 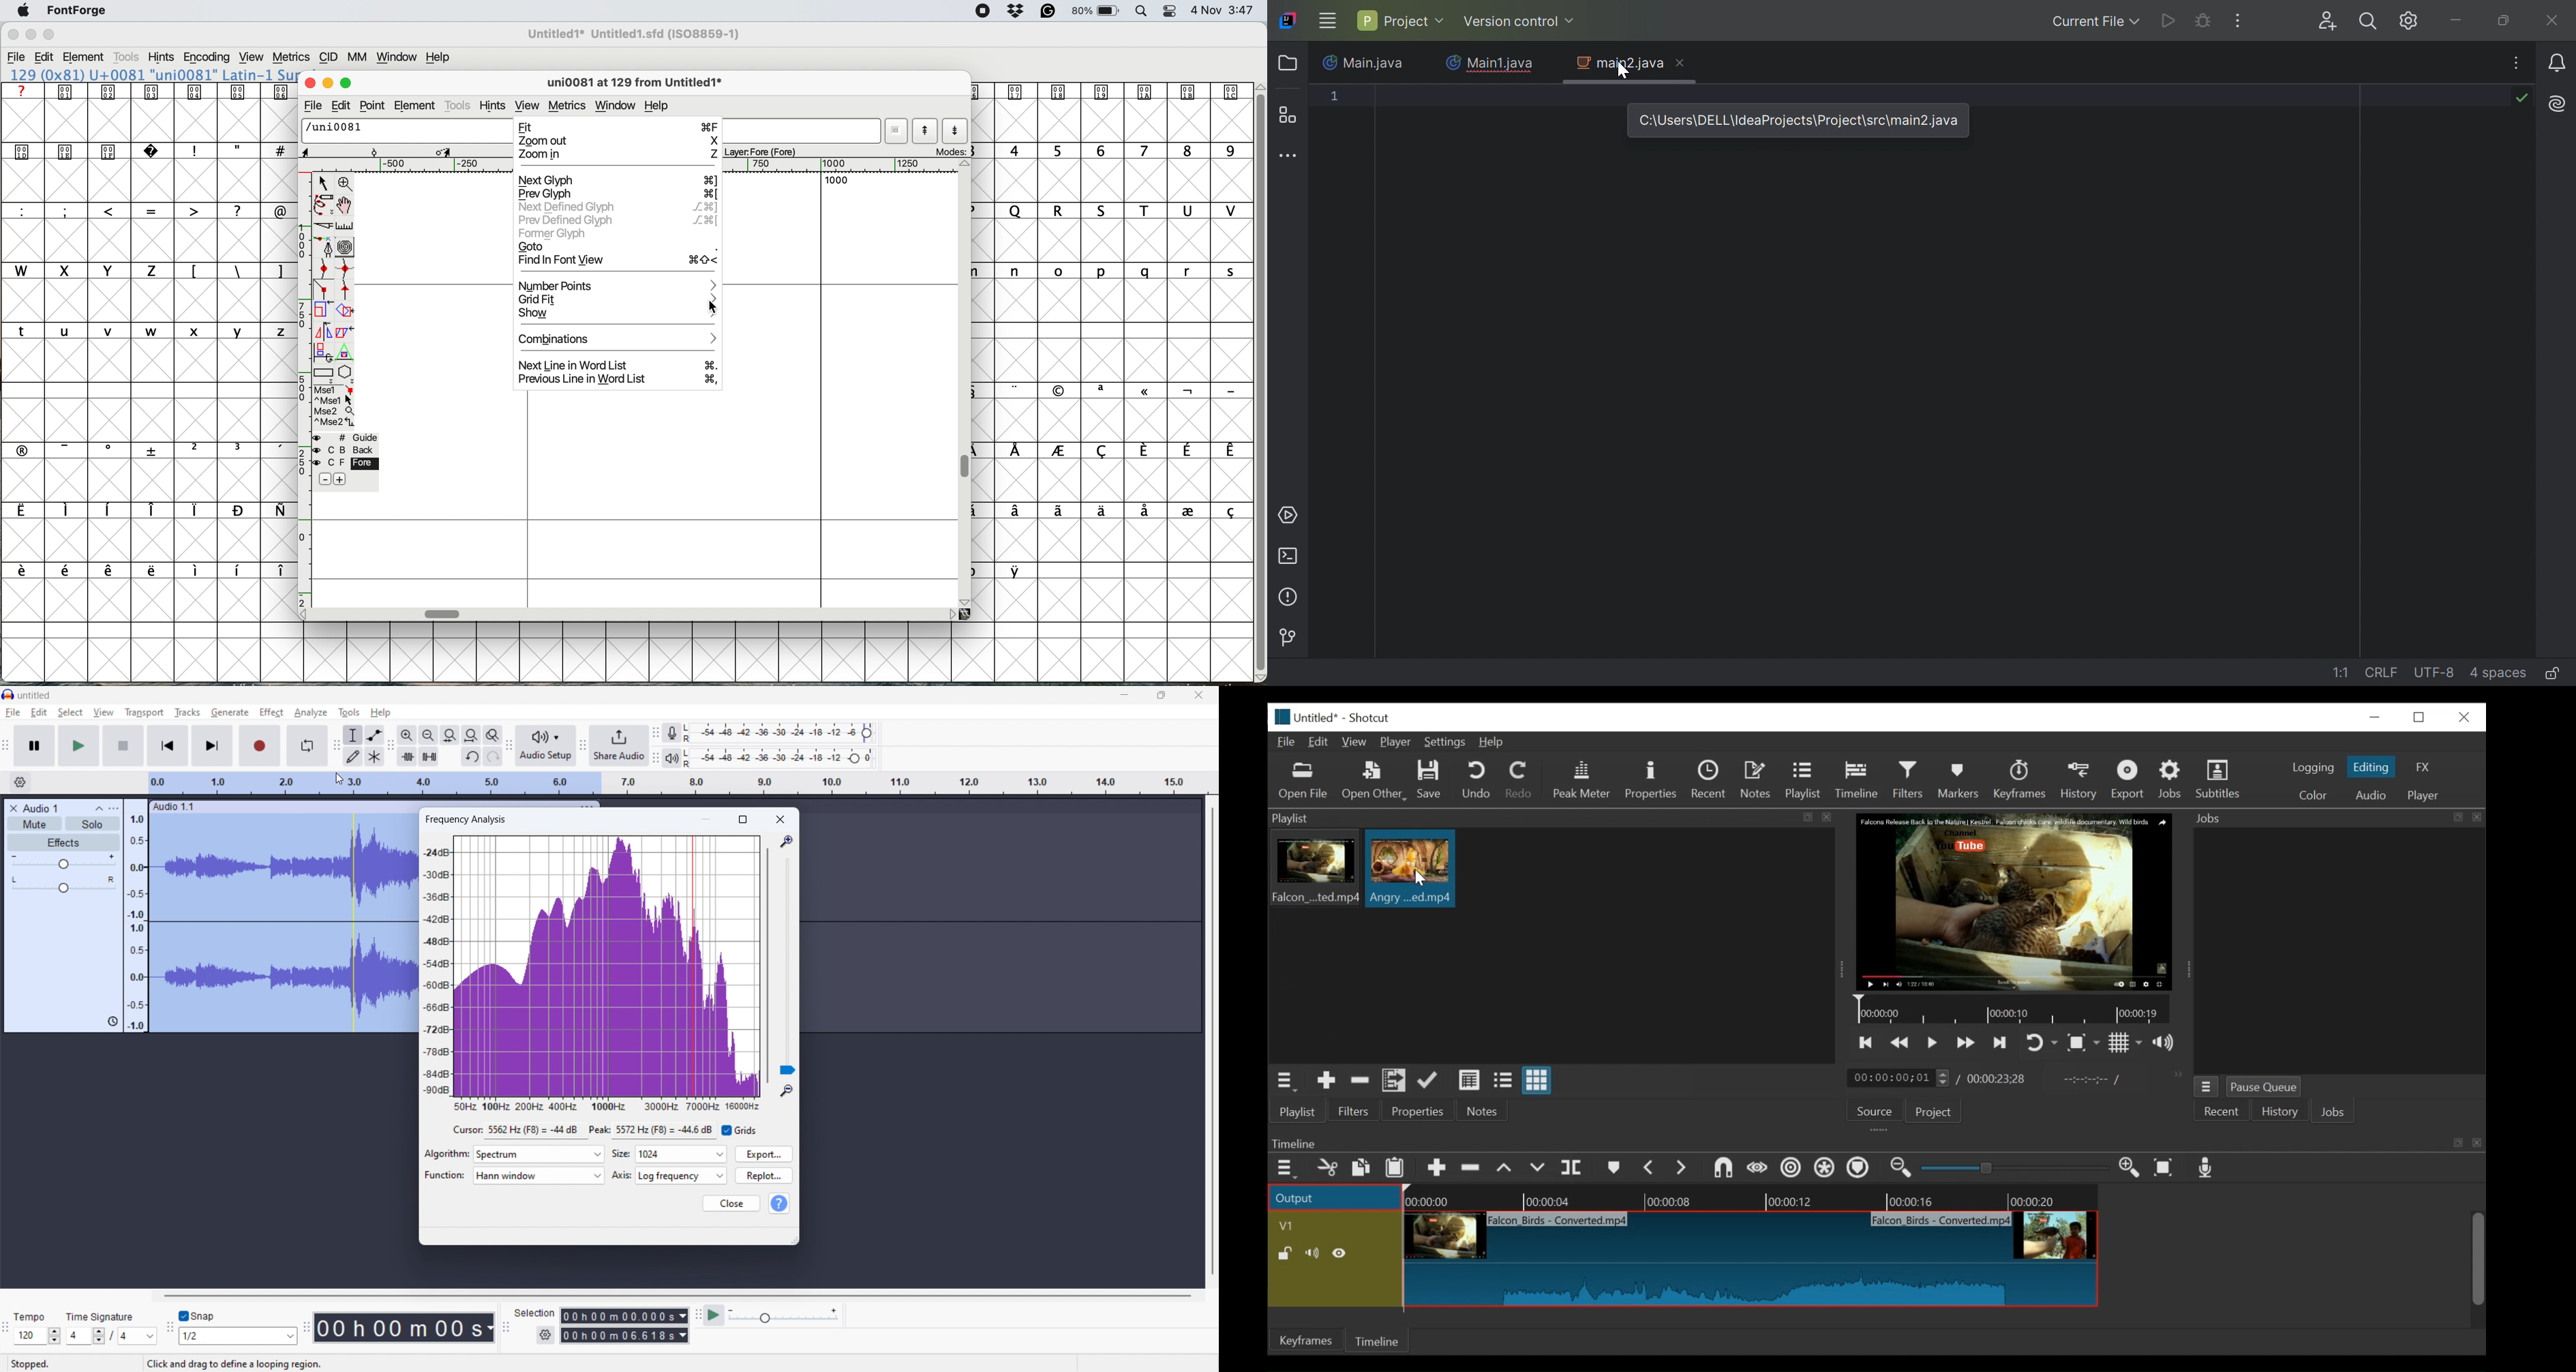 I want to click on (un)lock track, so click(x=1285, y=1253).